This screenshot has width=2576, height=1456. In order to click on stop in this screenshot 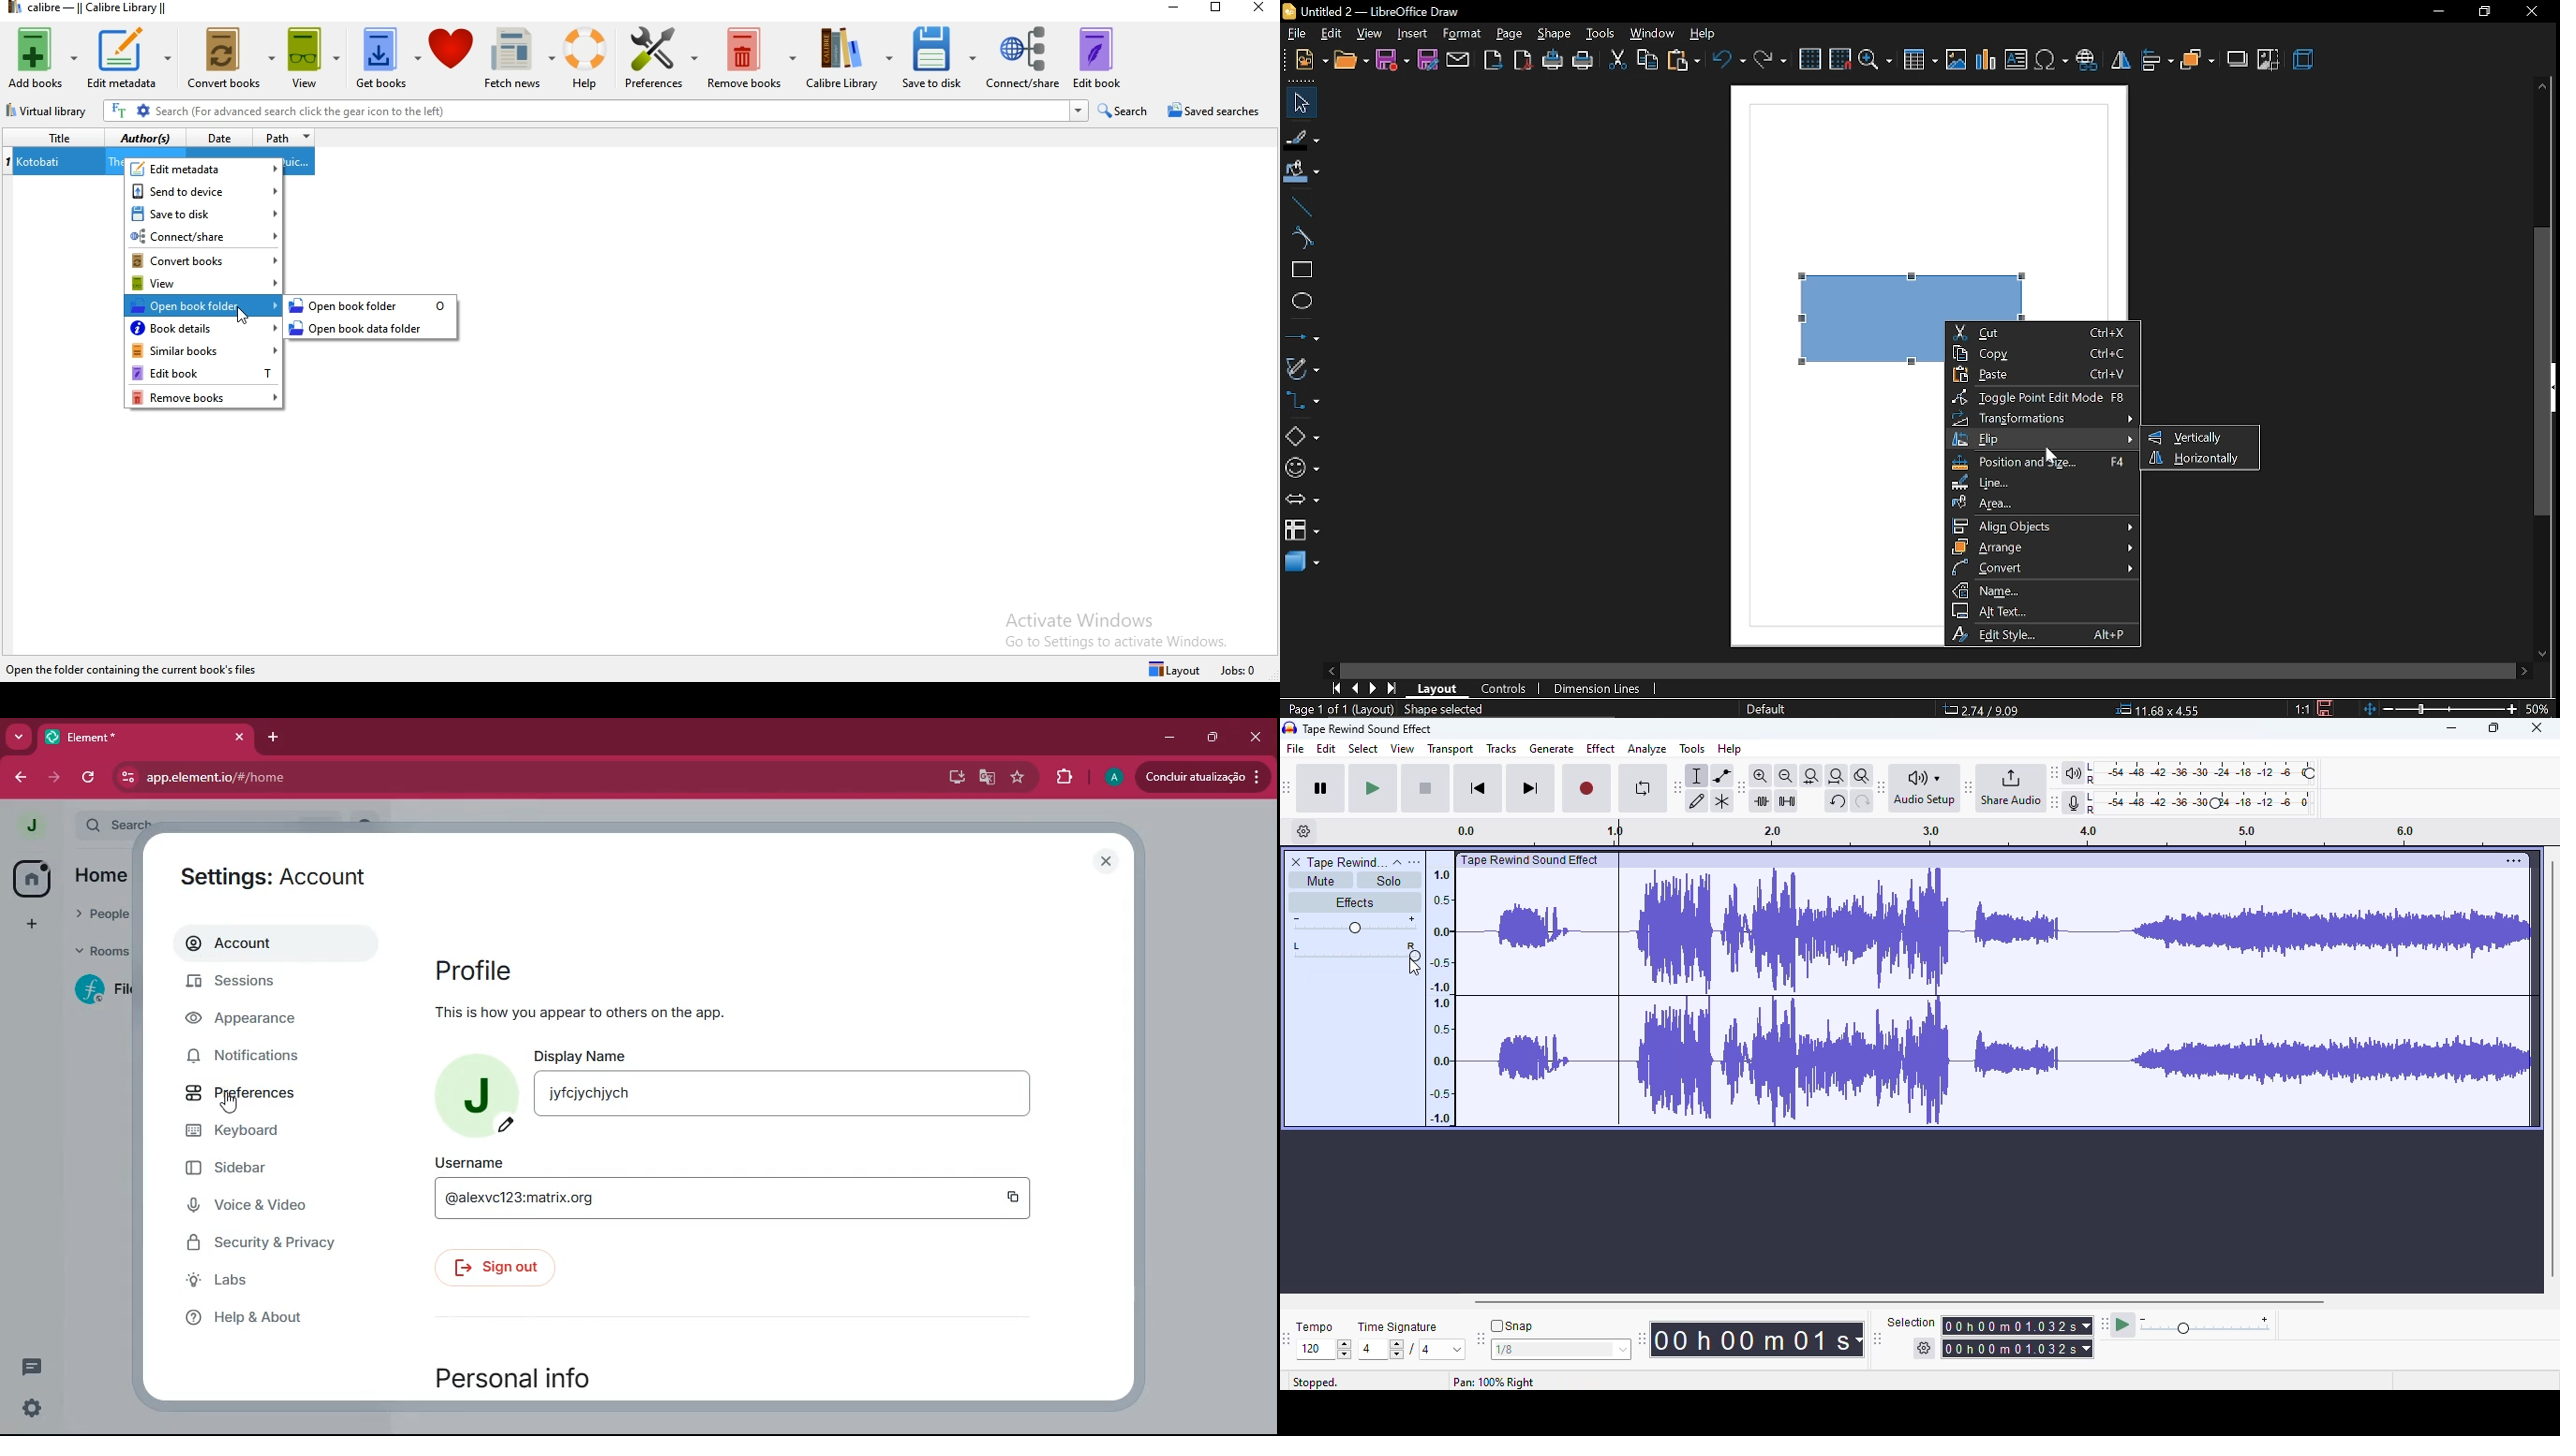, I will do `click(1425, 789)`.